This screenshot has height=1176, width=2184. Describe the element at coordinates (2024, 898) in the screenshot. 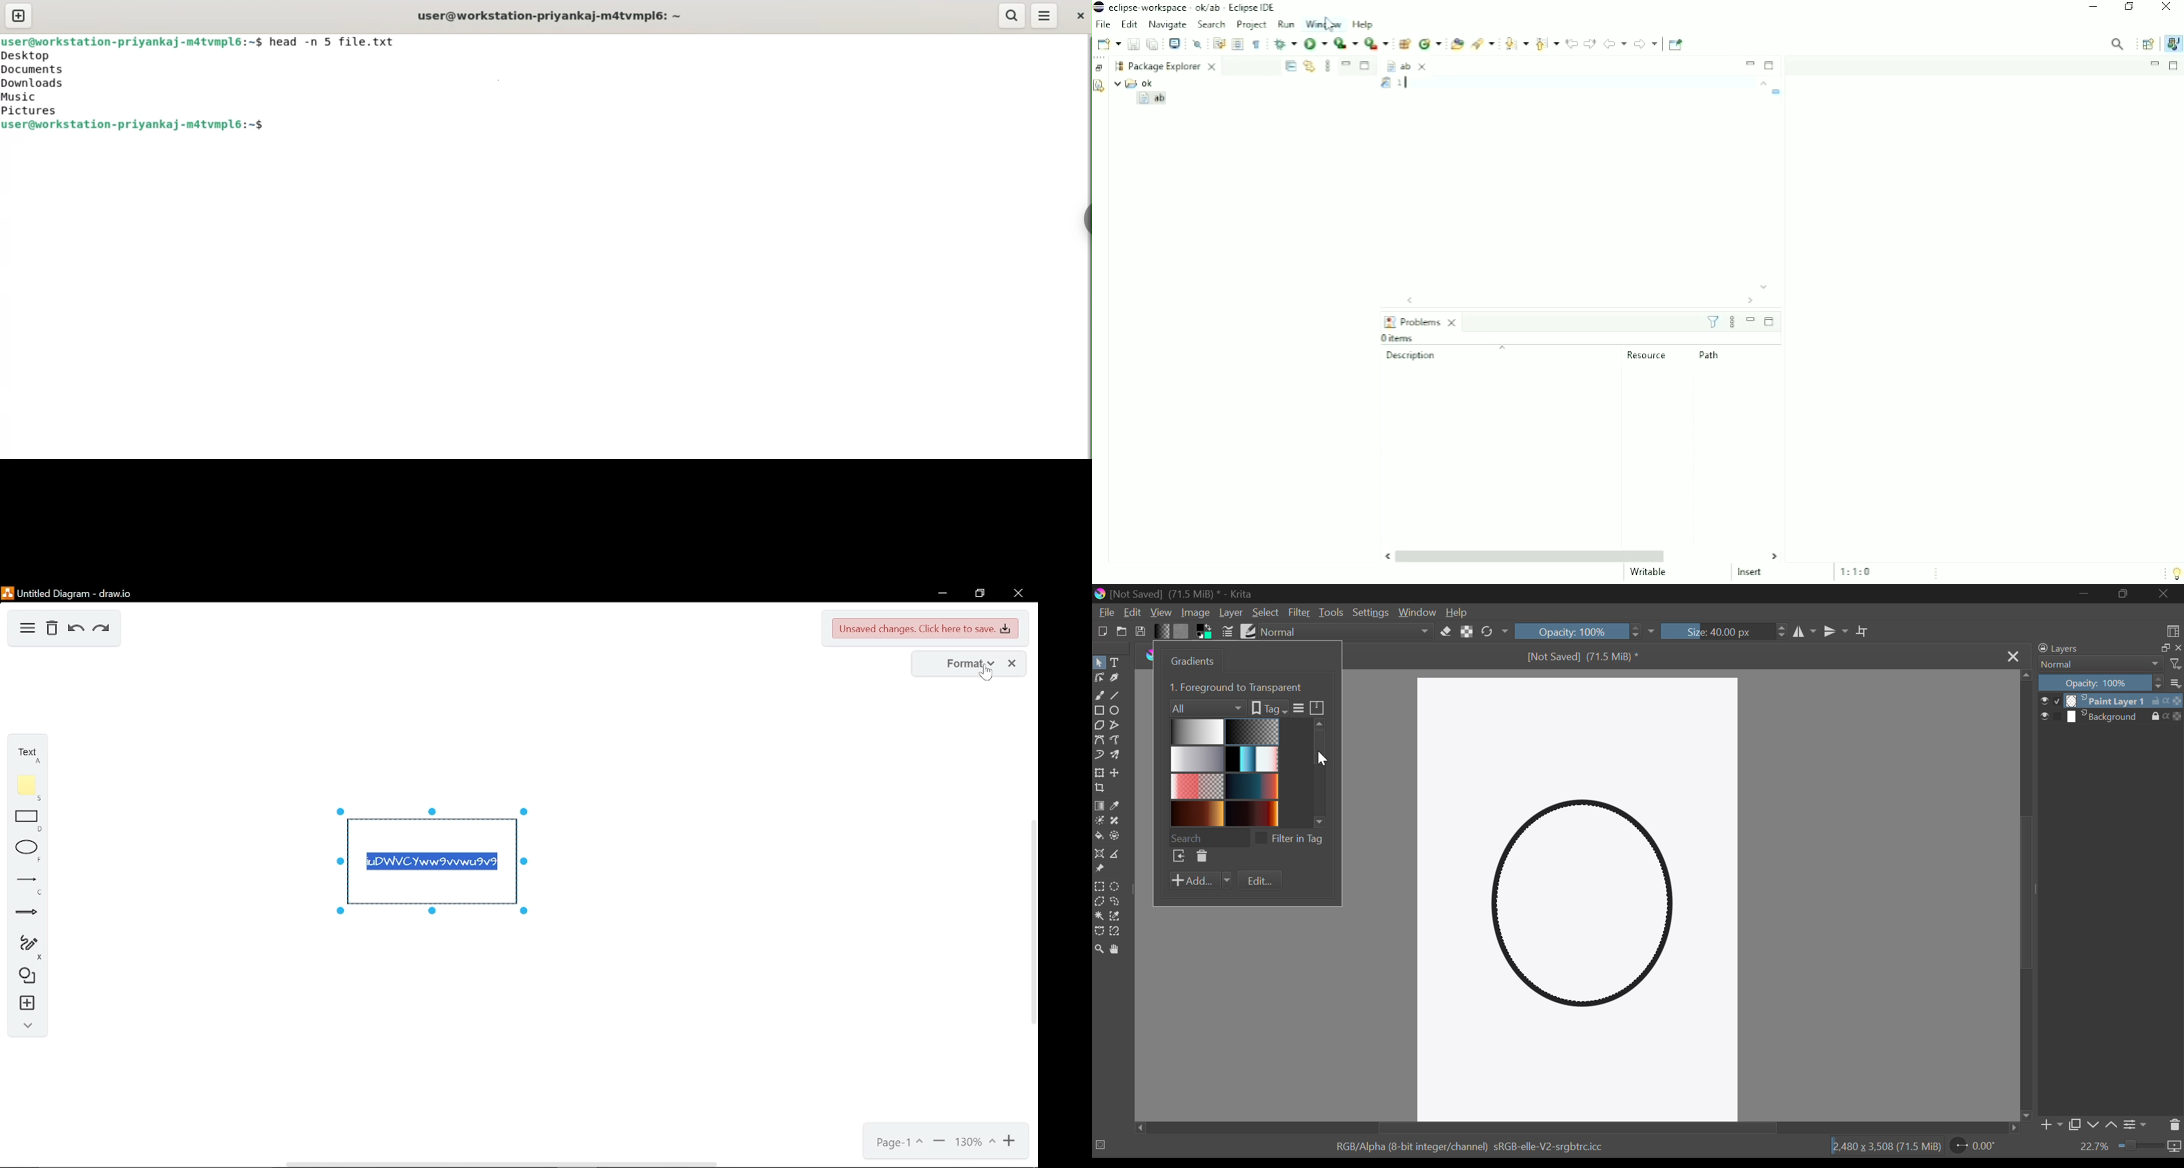

I see `Scroll Bar` at that location.